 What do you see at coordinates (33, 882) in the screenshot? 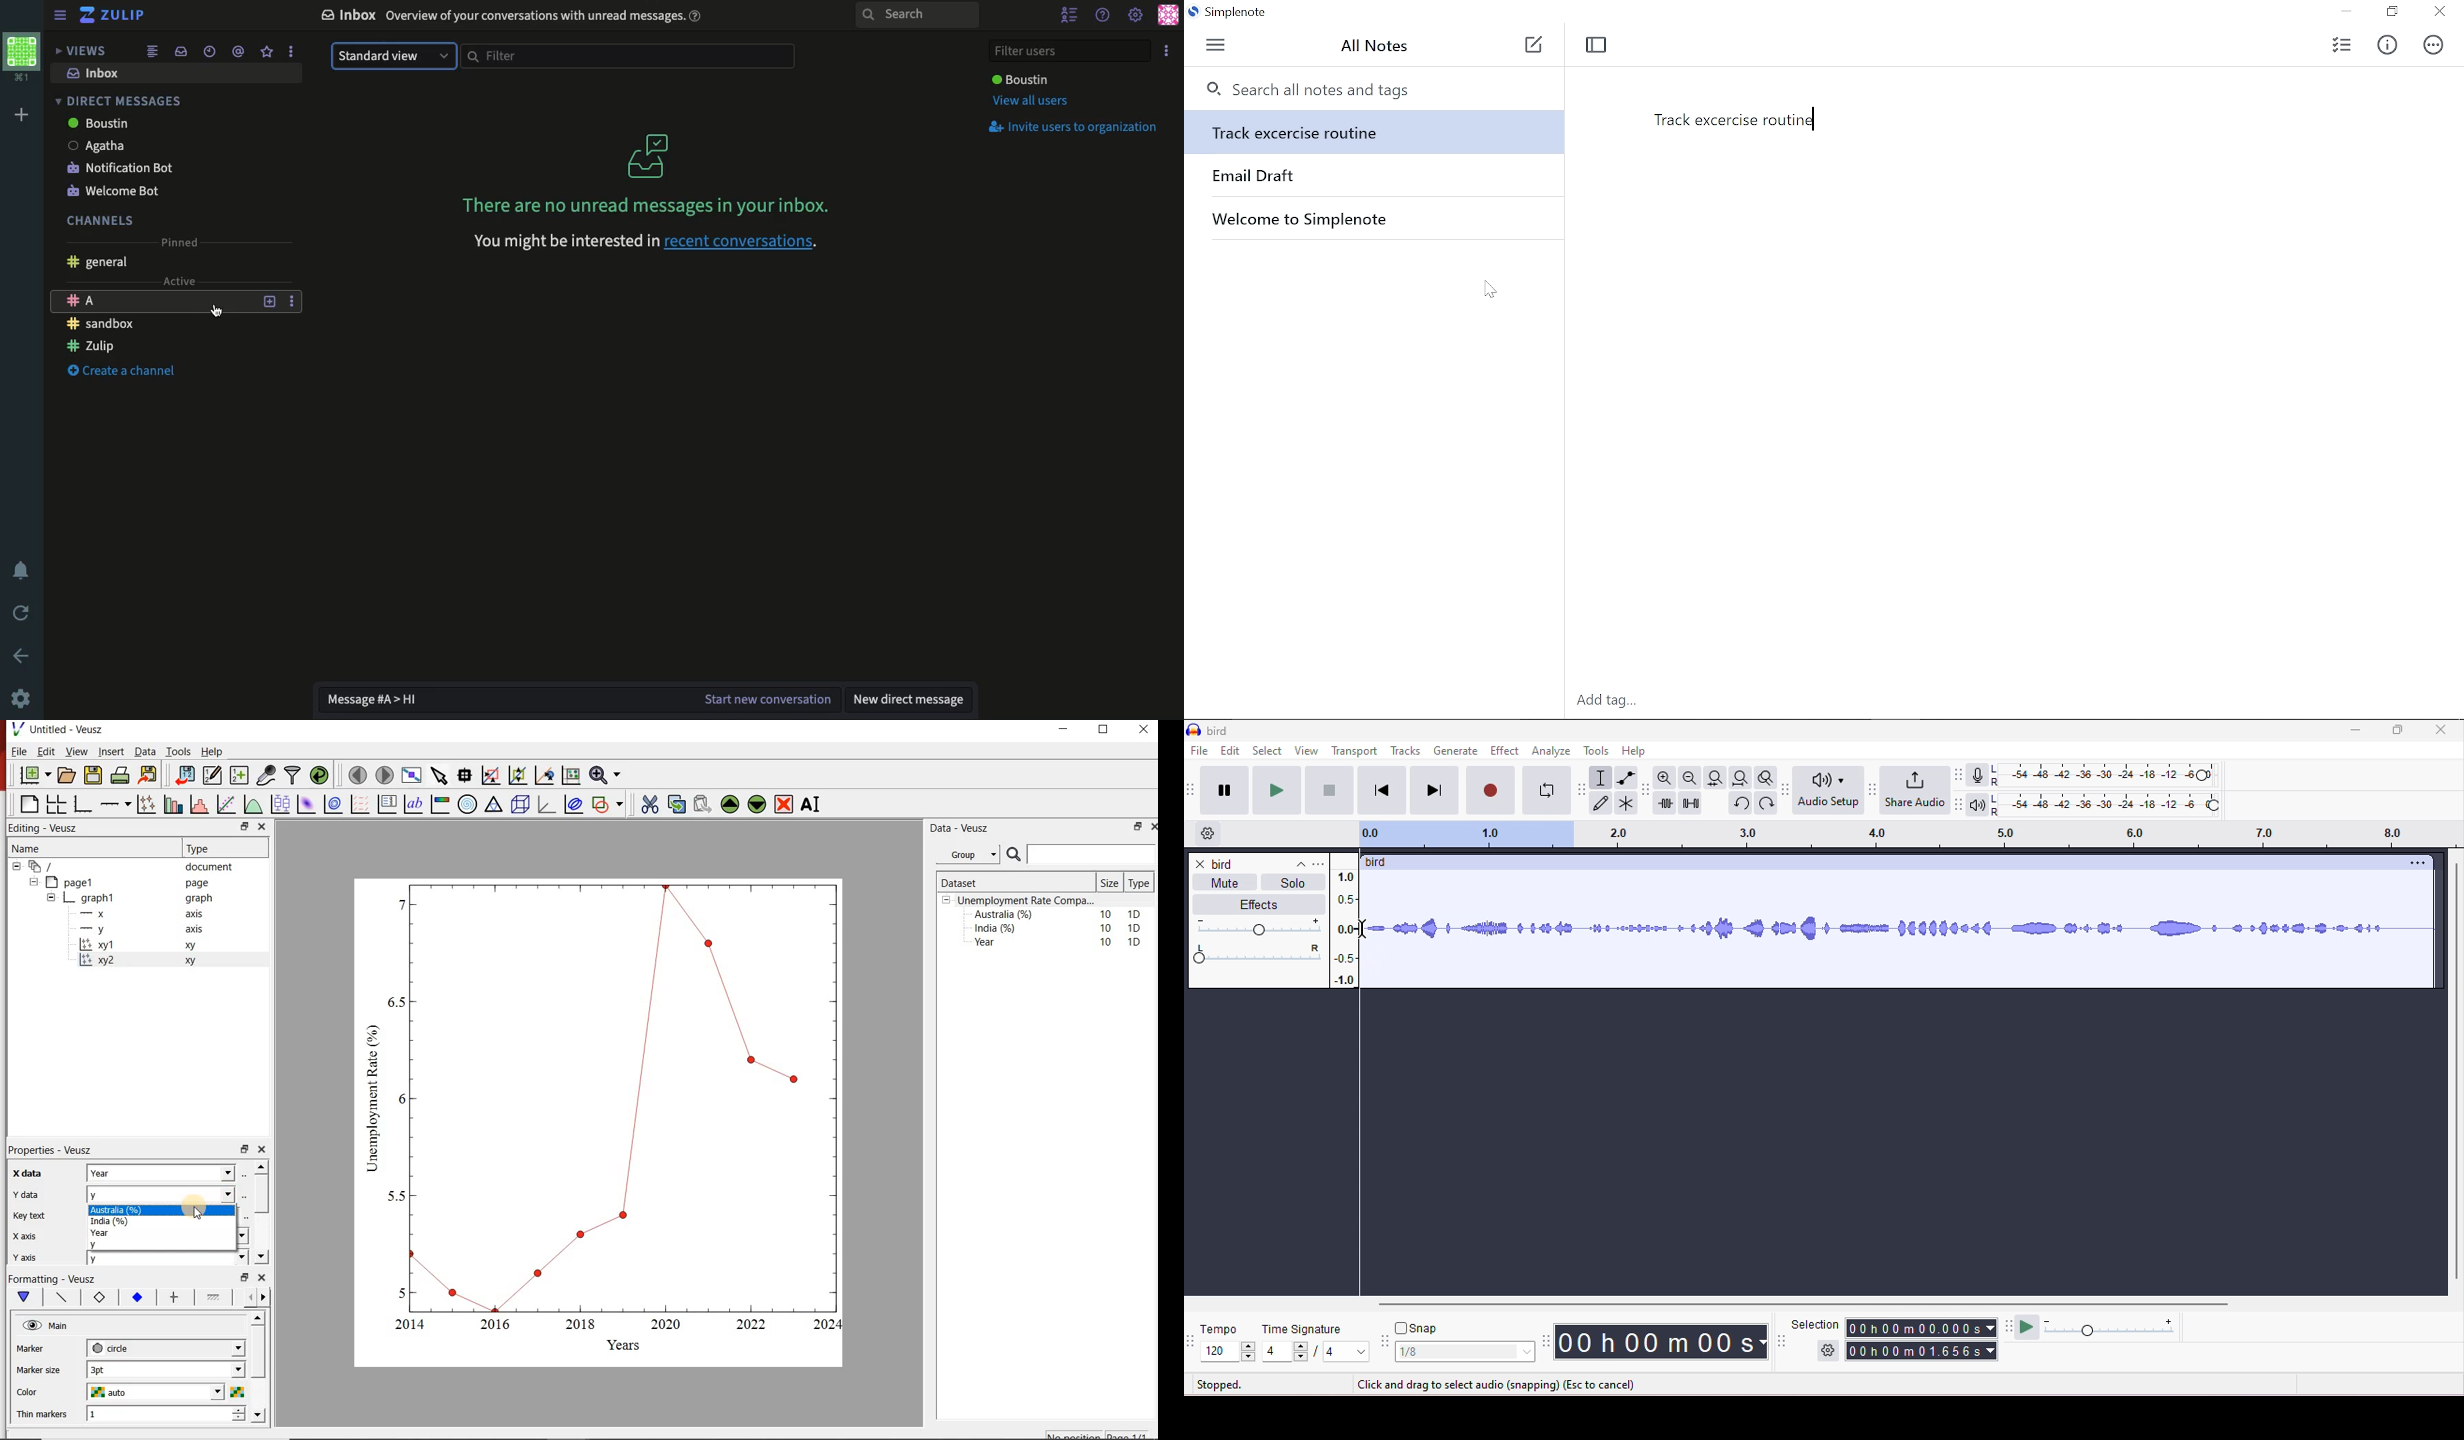
I see `collapse` at bounding box center [33, 882].